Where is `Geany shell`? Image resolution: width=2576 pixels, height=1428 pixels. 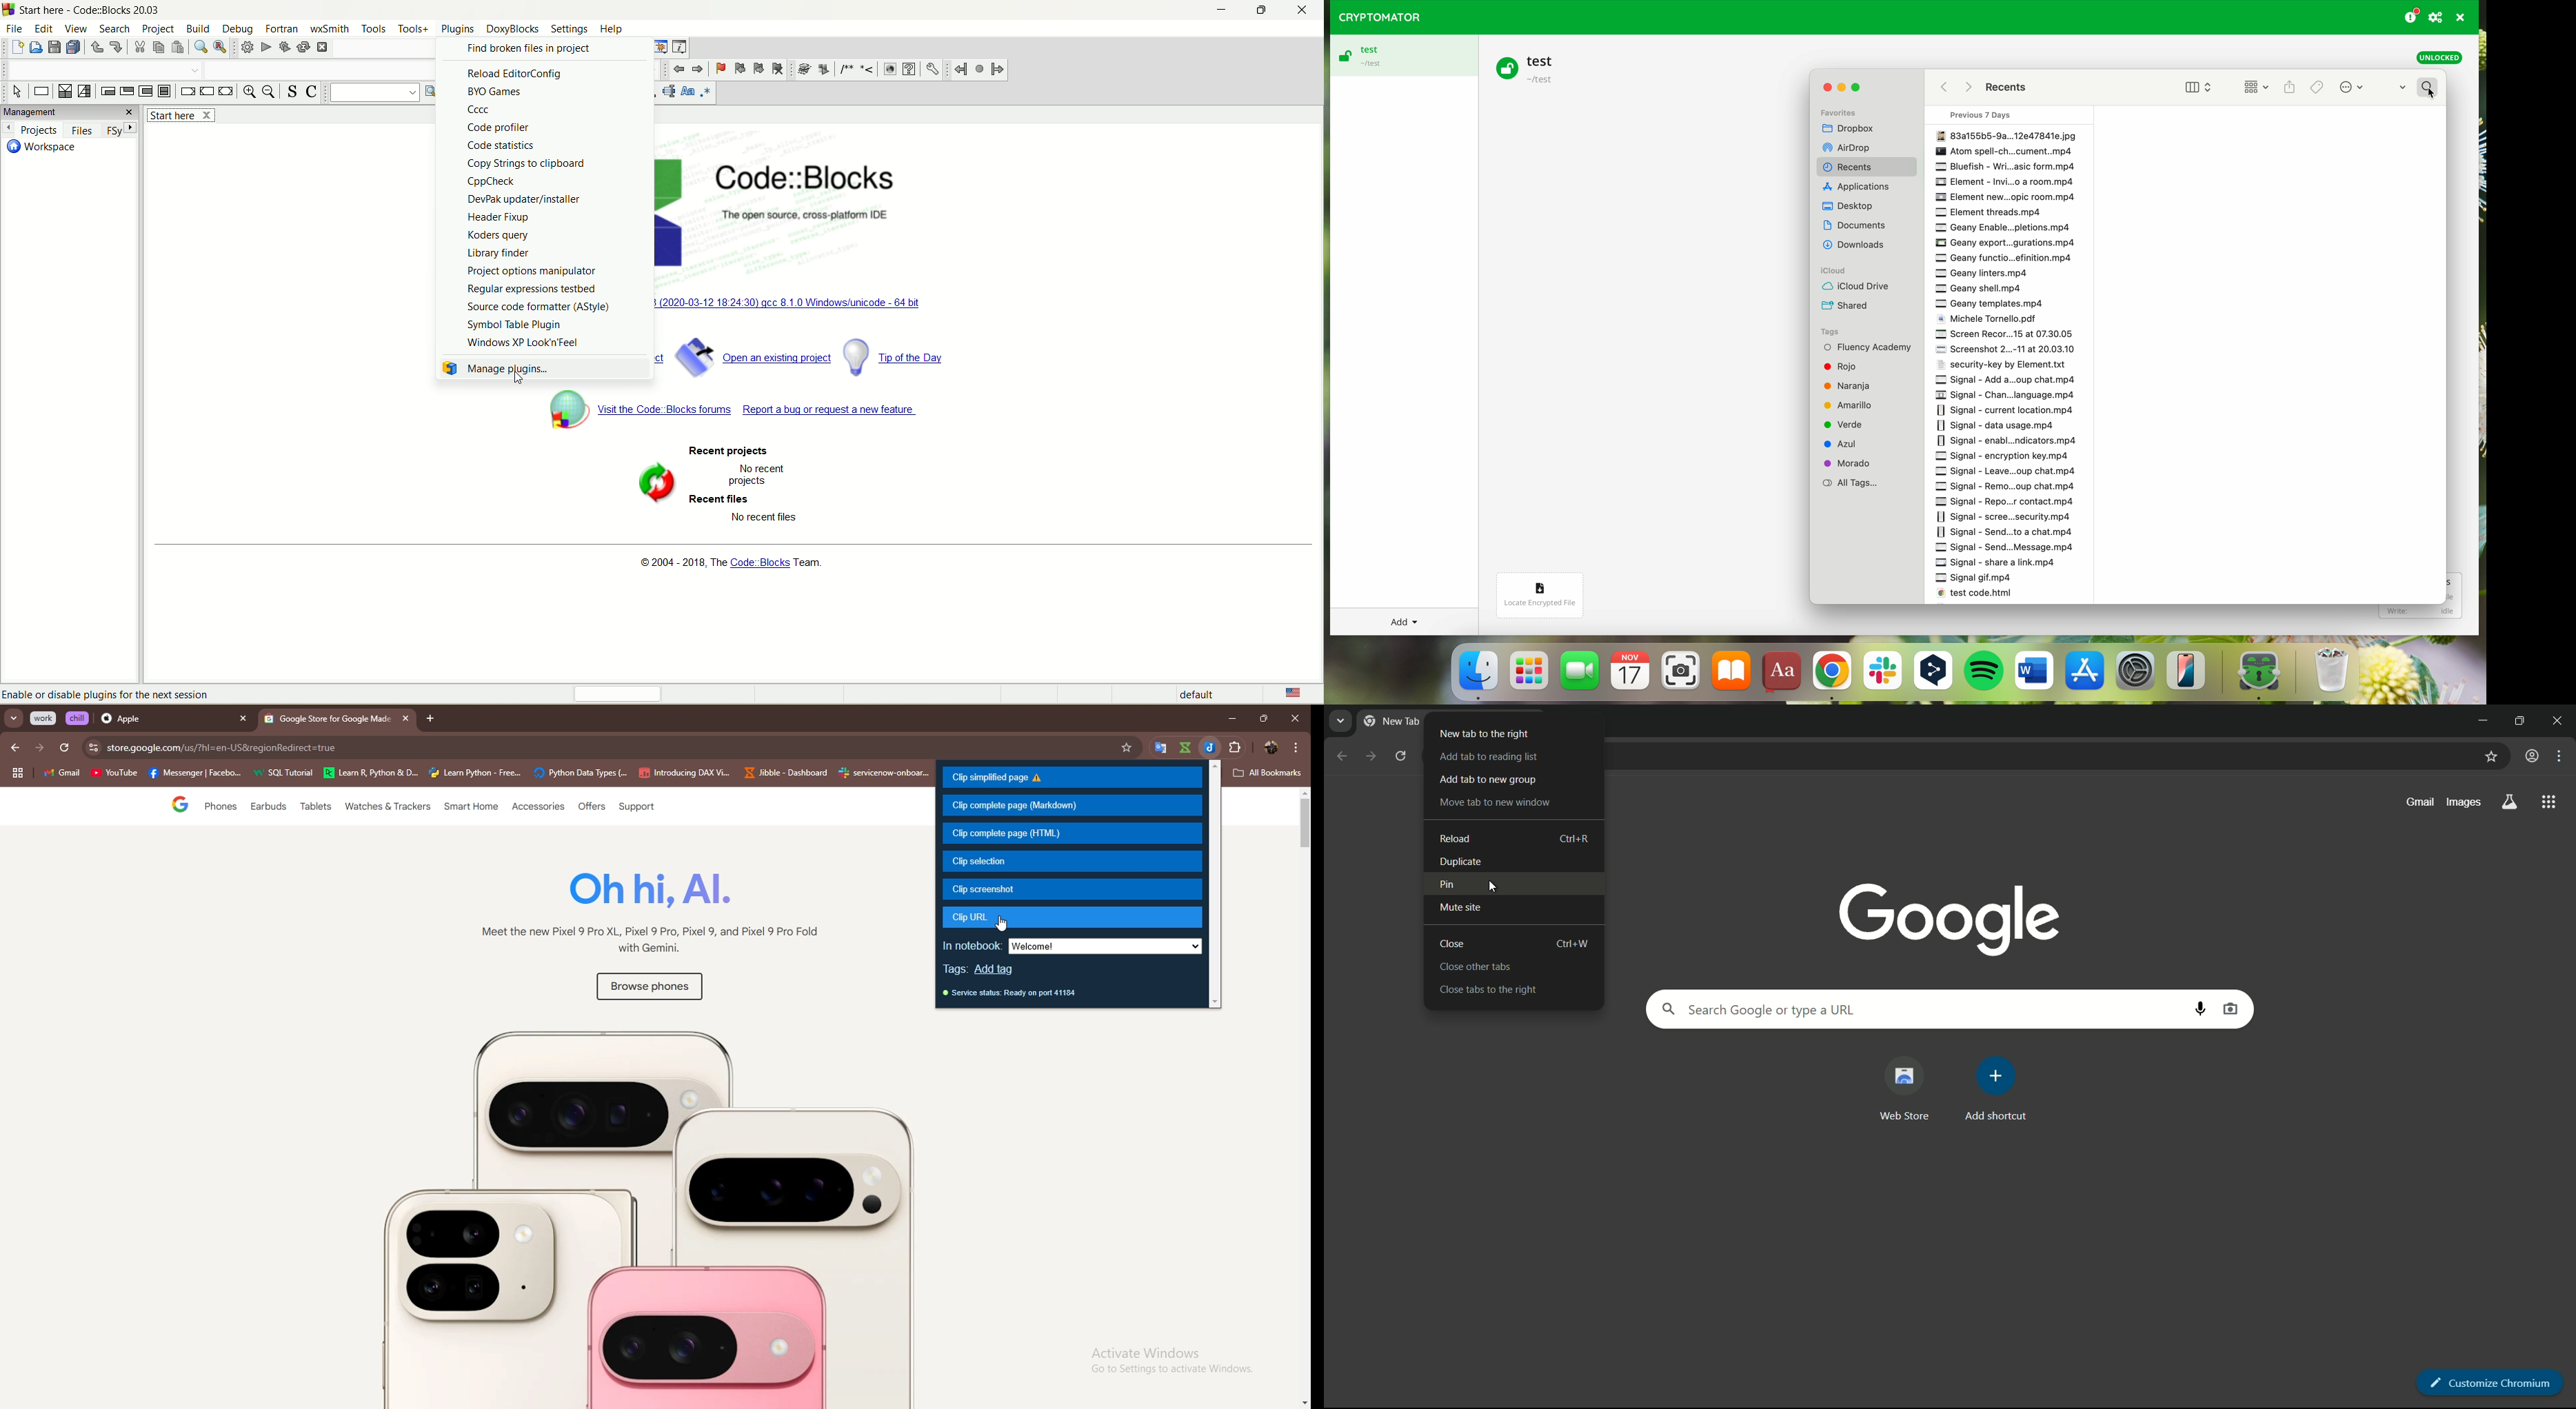
Geany shell is located at coordinates (1985, 289).